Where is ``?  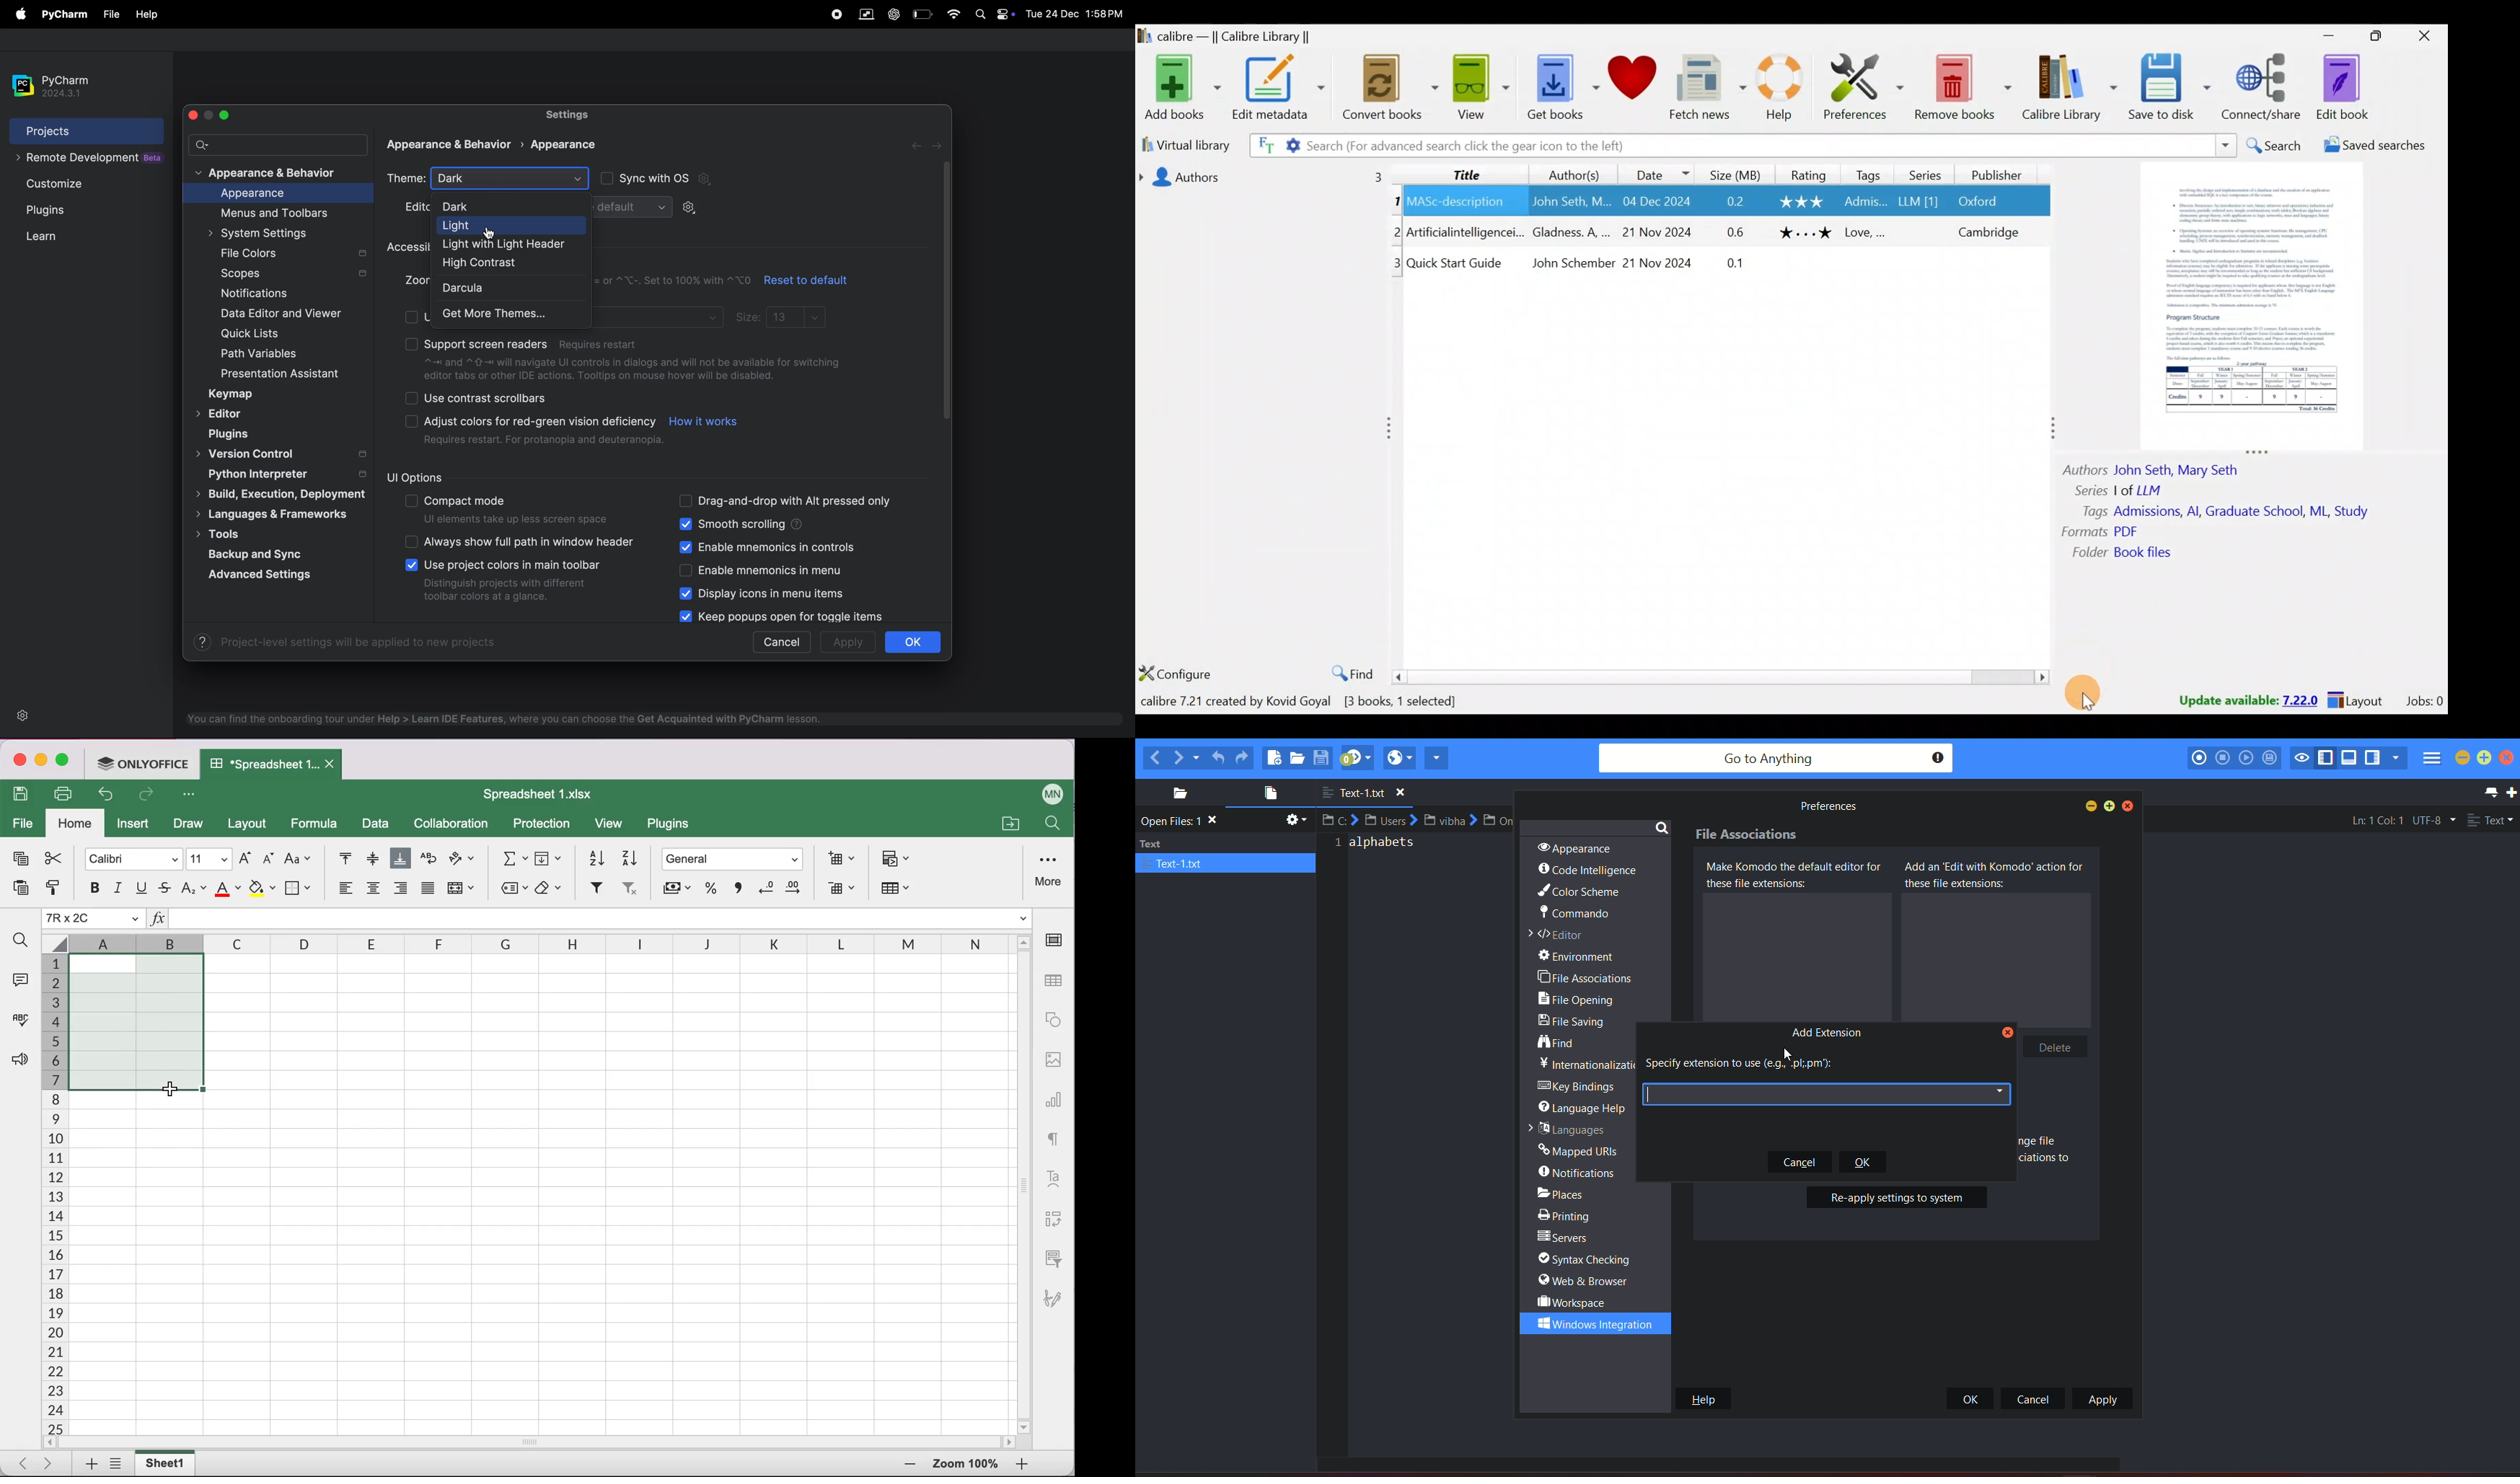  is located at coordinates (2086, 553).